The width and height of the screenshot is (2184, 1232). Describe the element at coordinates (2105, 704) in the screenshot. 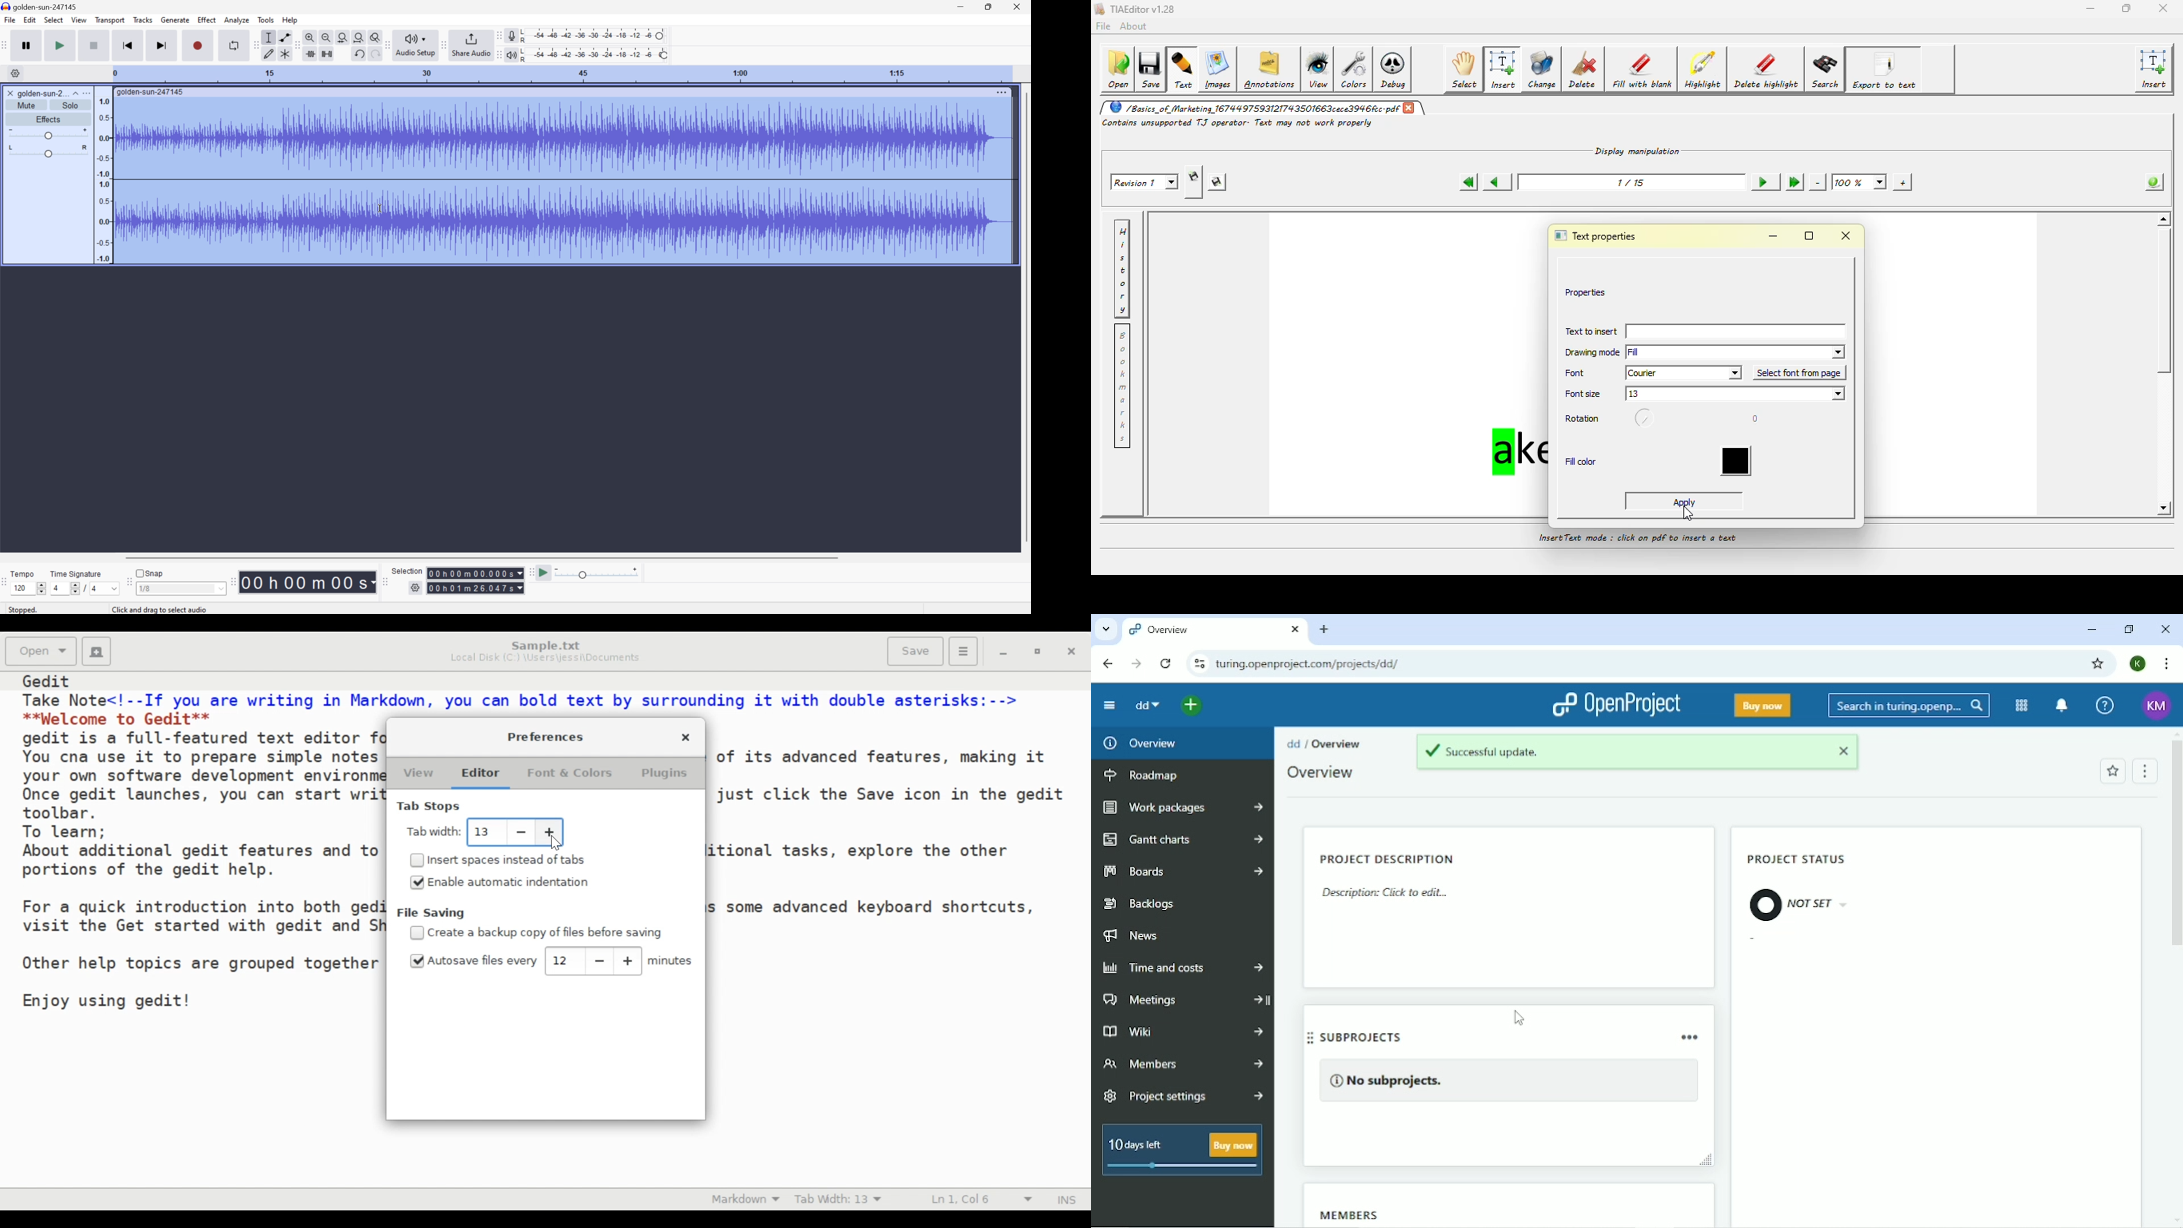

I see `Help` at that location.